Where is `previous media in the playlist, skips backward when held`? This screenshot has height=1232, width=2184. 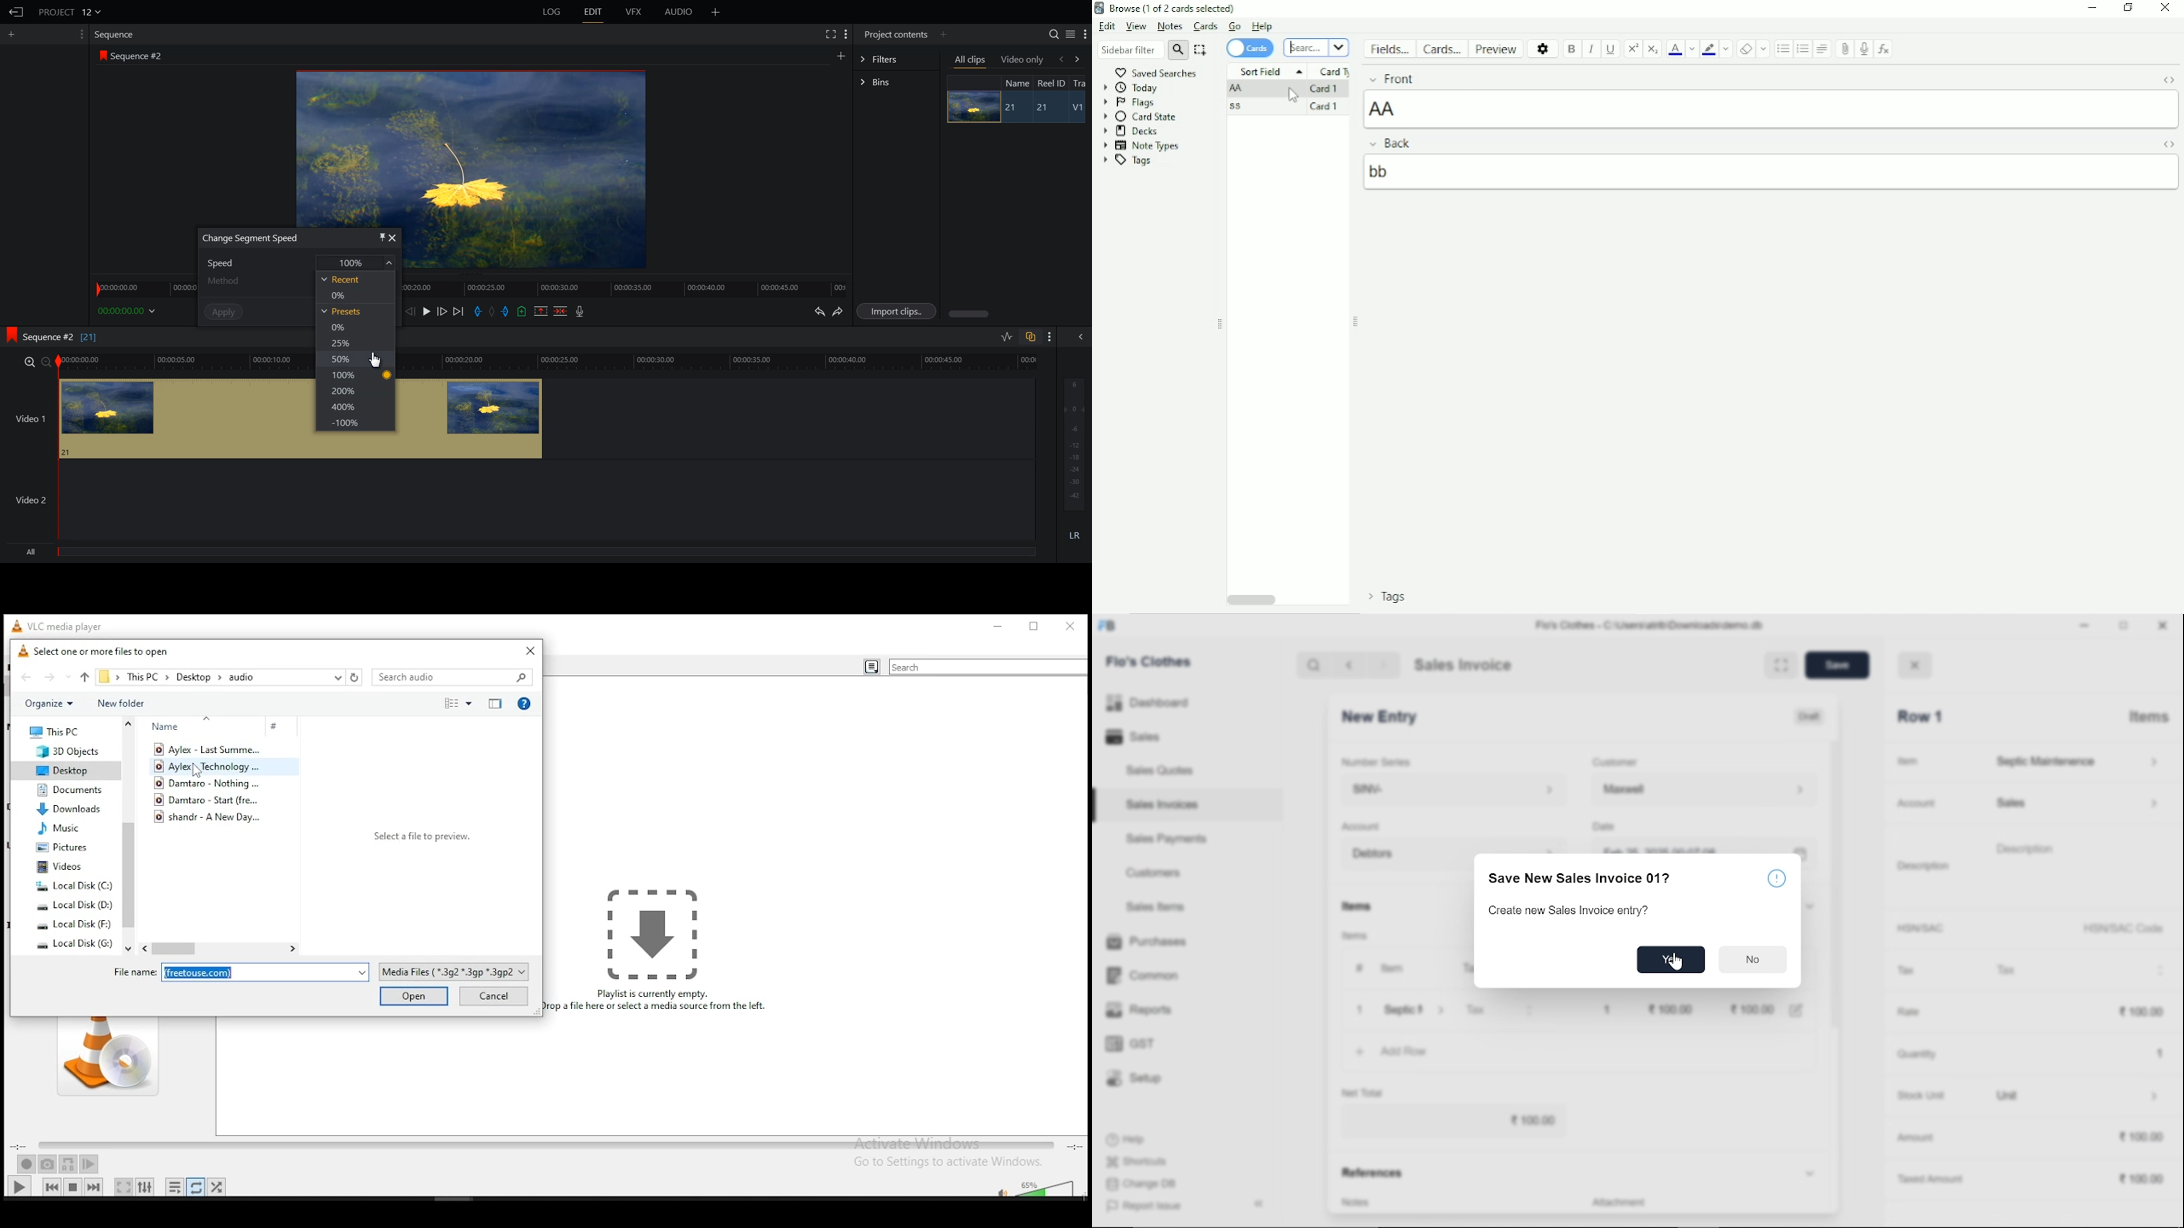 previous media in the playlist, skips backward when held is located at coordinates (53, 1186).